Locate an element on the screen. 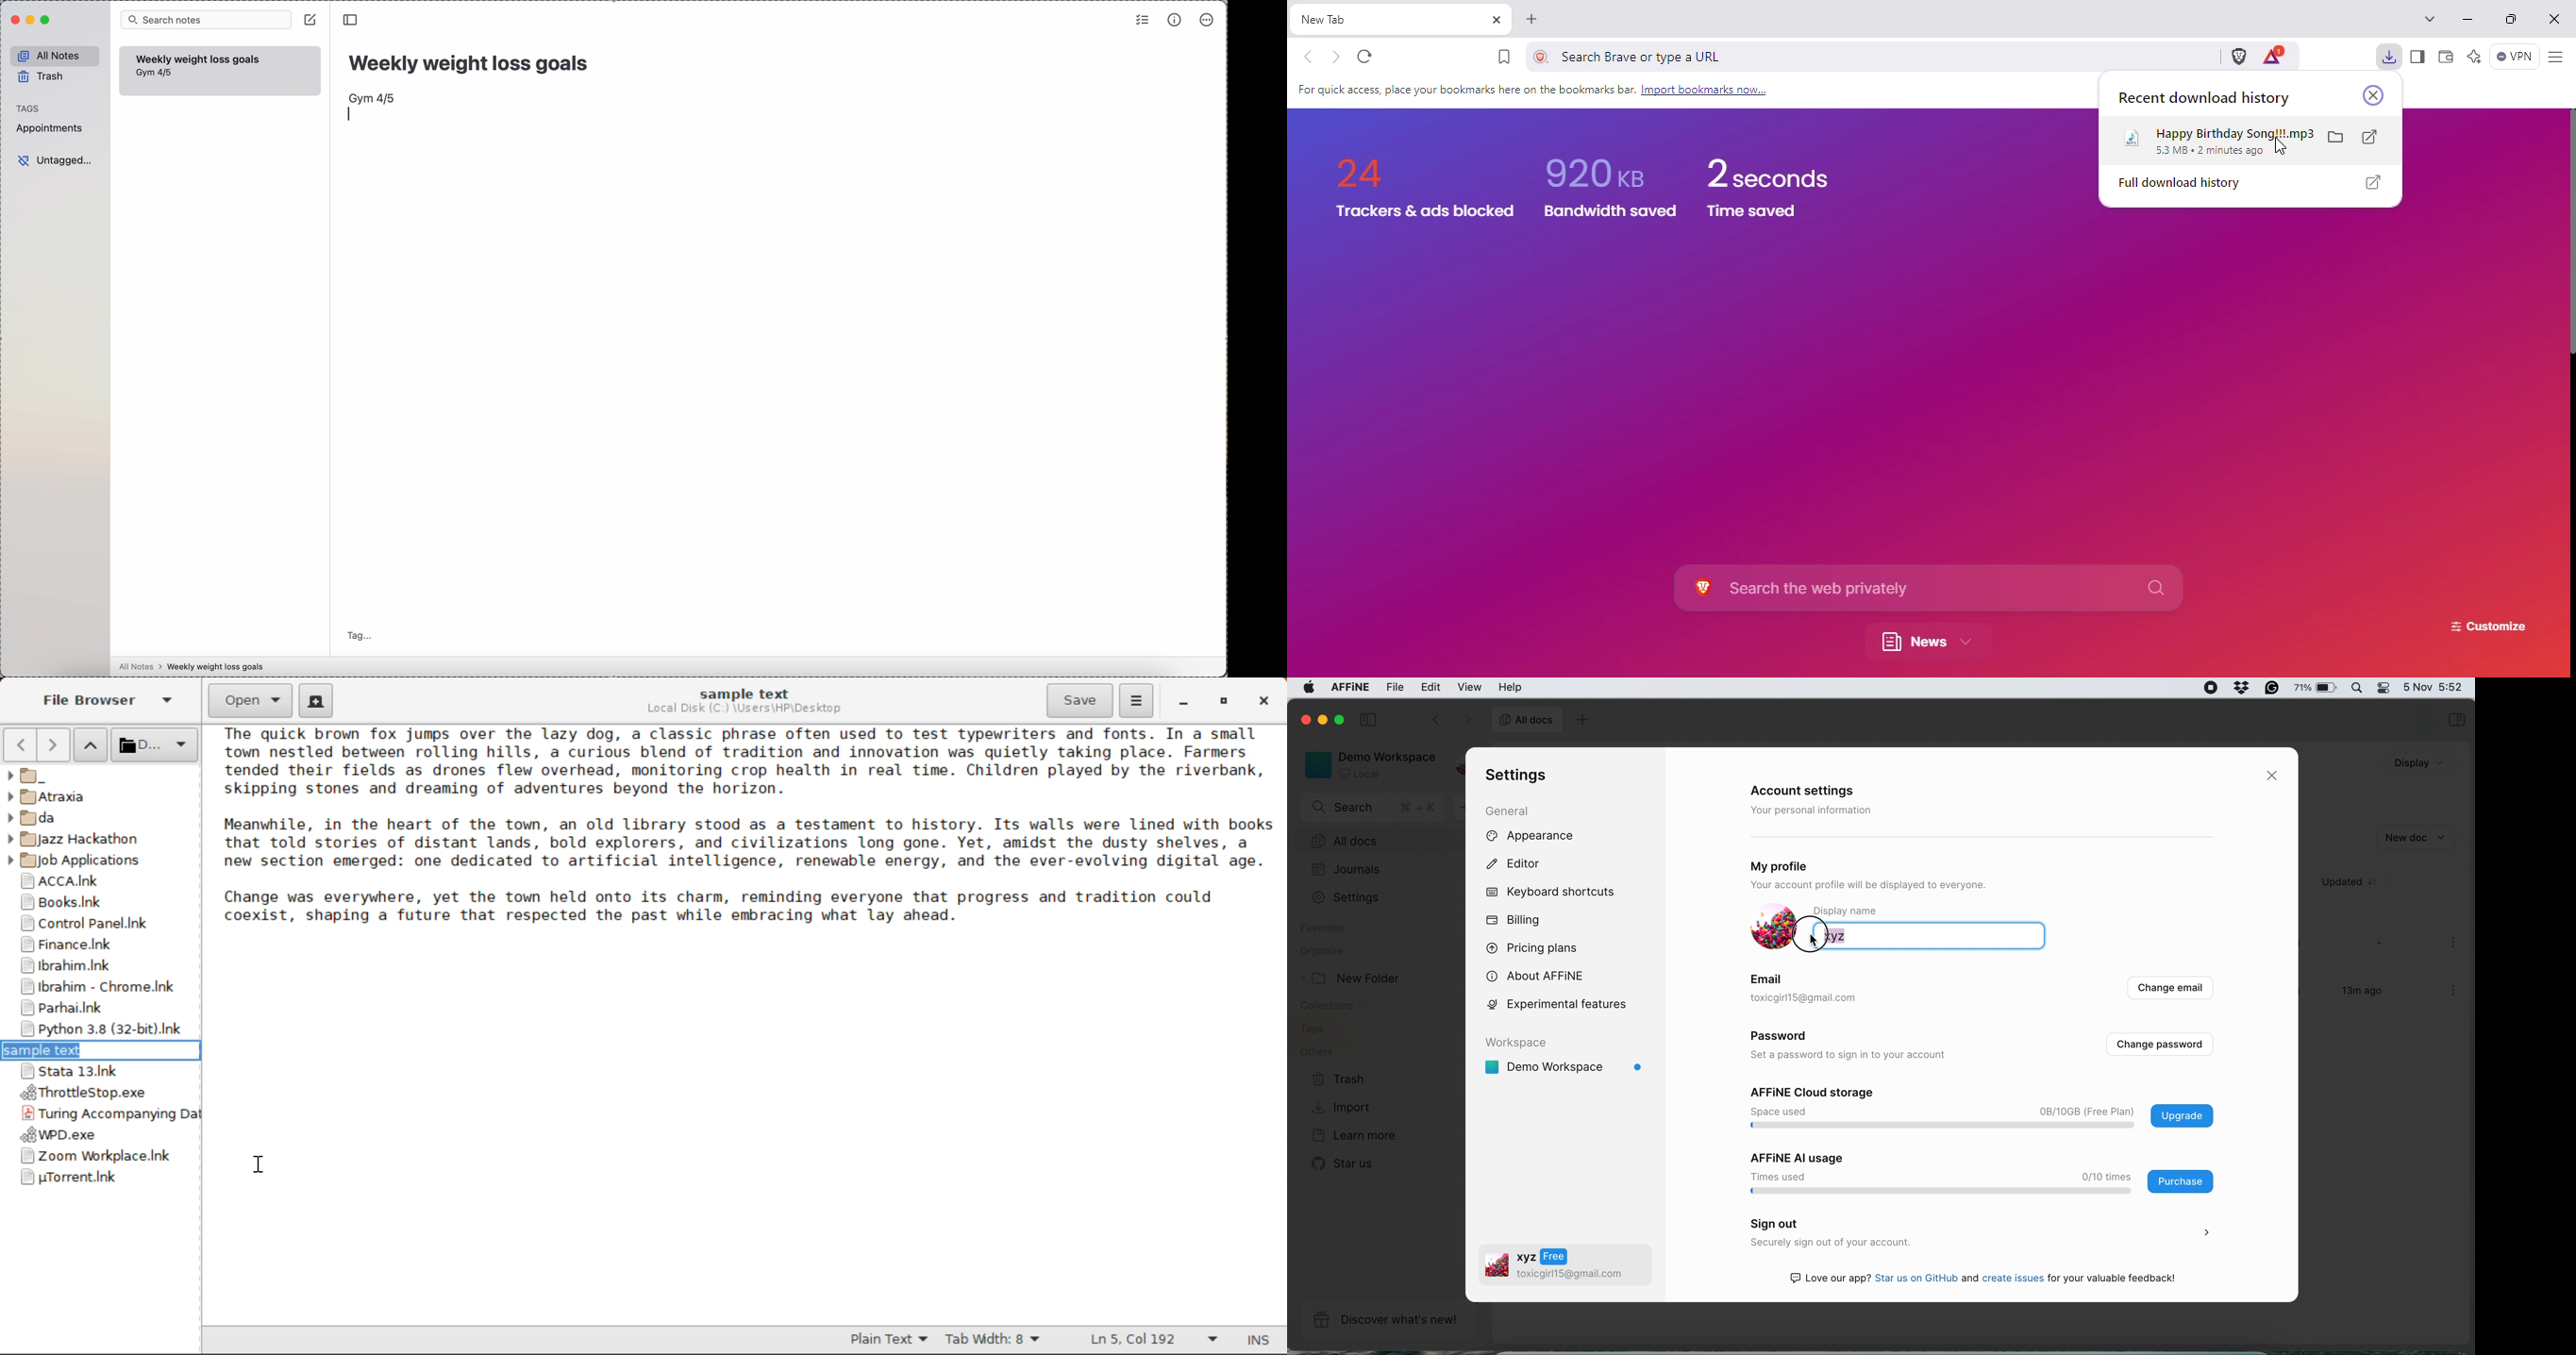 The width and height of the screenshot is (2576, 1372). screen recorder is located at coordinates (2205, 688).